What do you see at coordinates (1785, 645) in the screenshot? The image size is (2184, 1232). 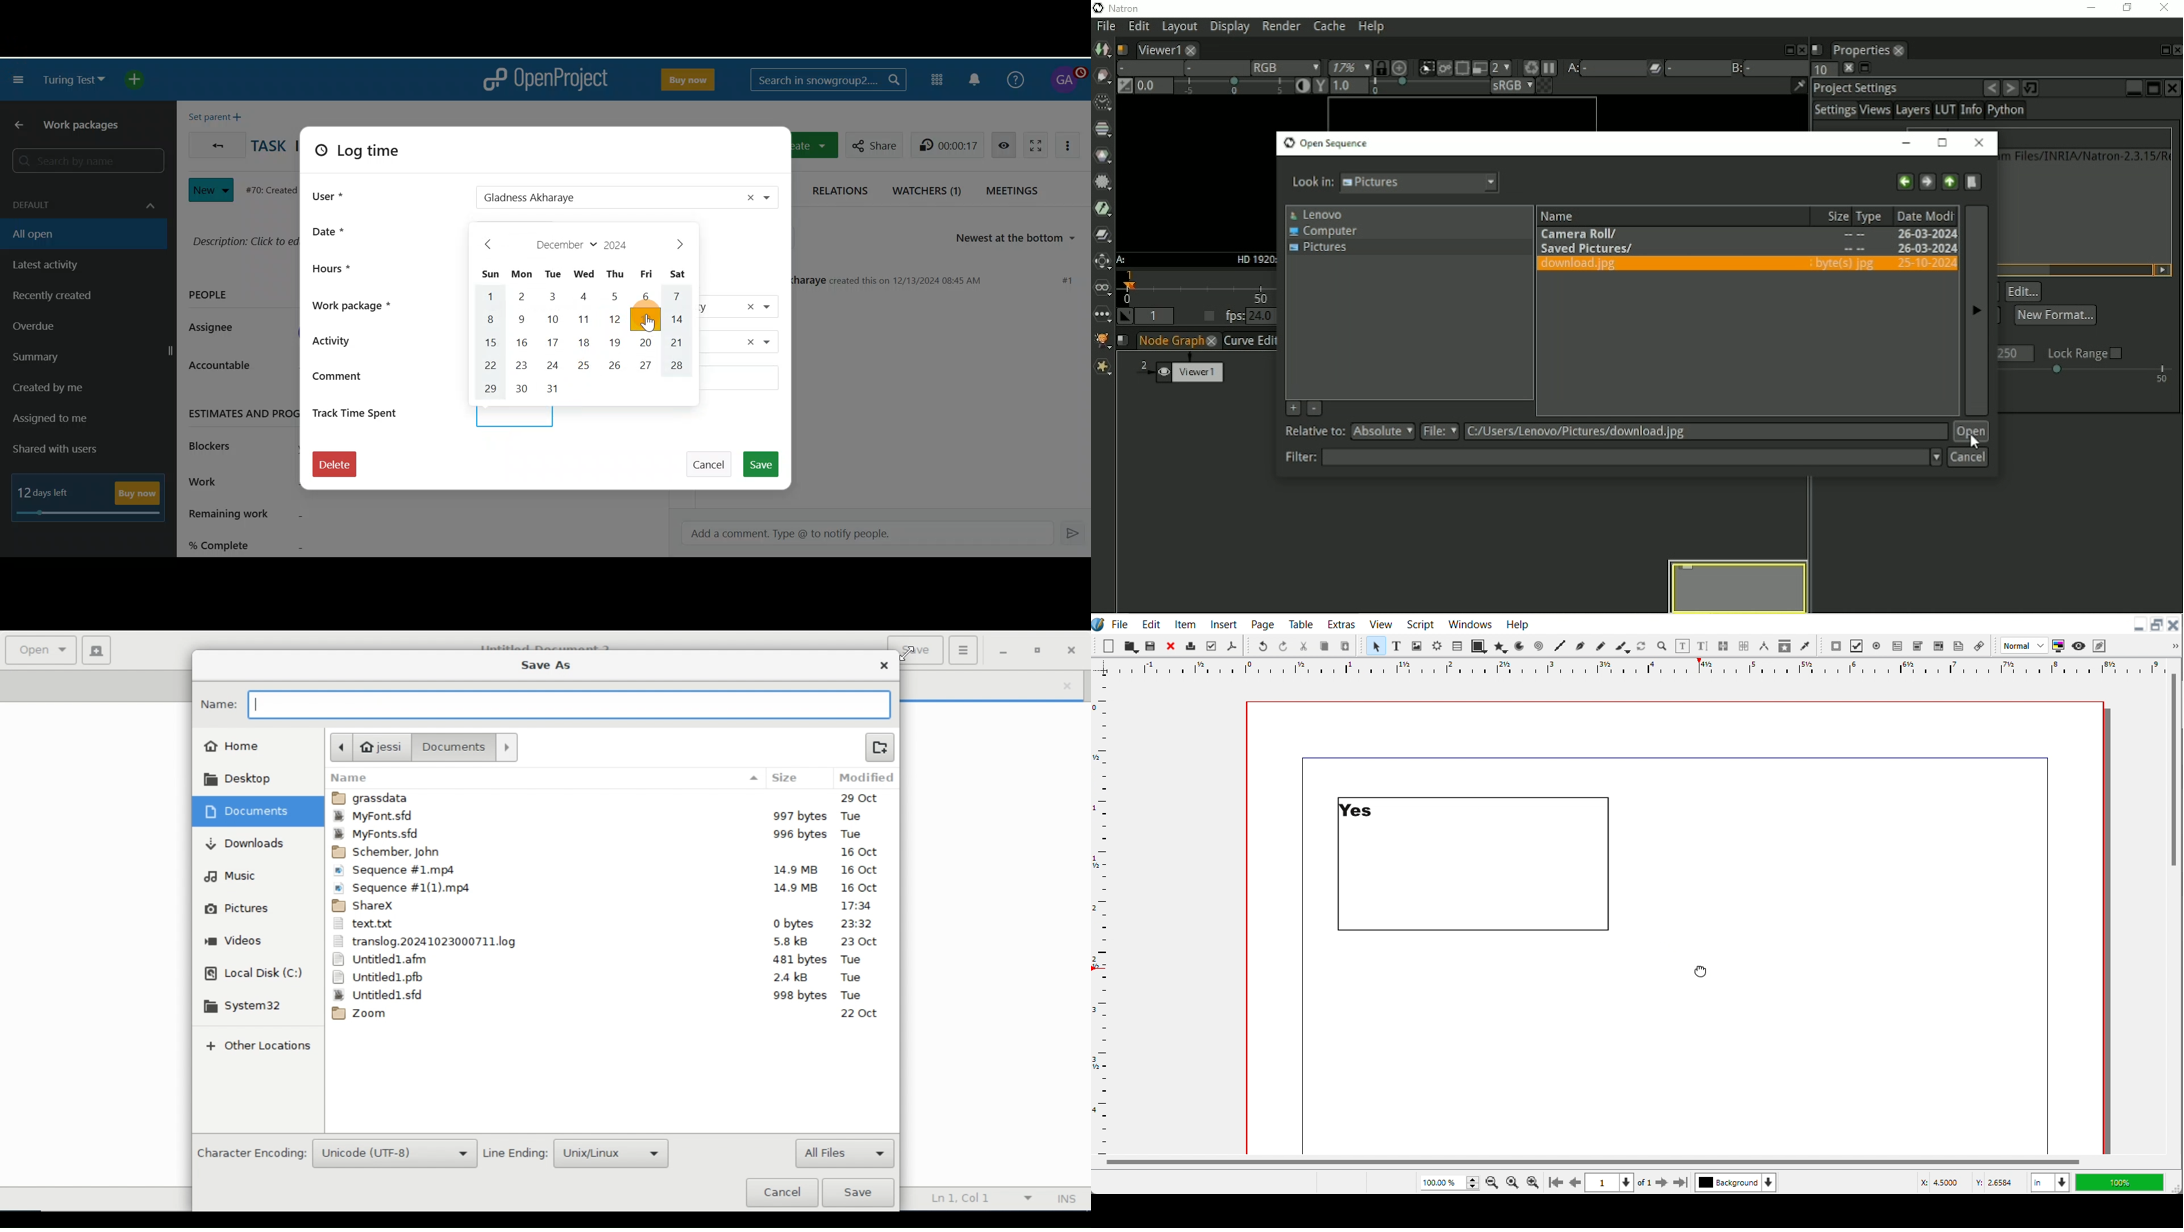 I see `Copy item Properties` at bounding box center [1785, 645].